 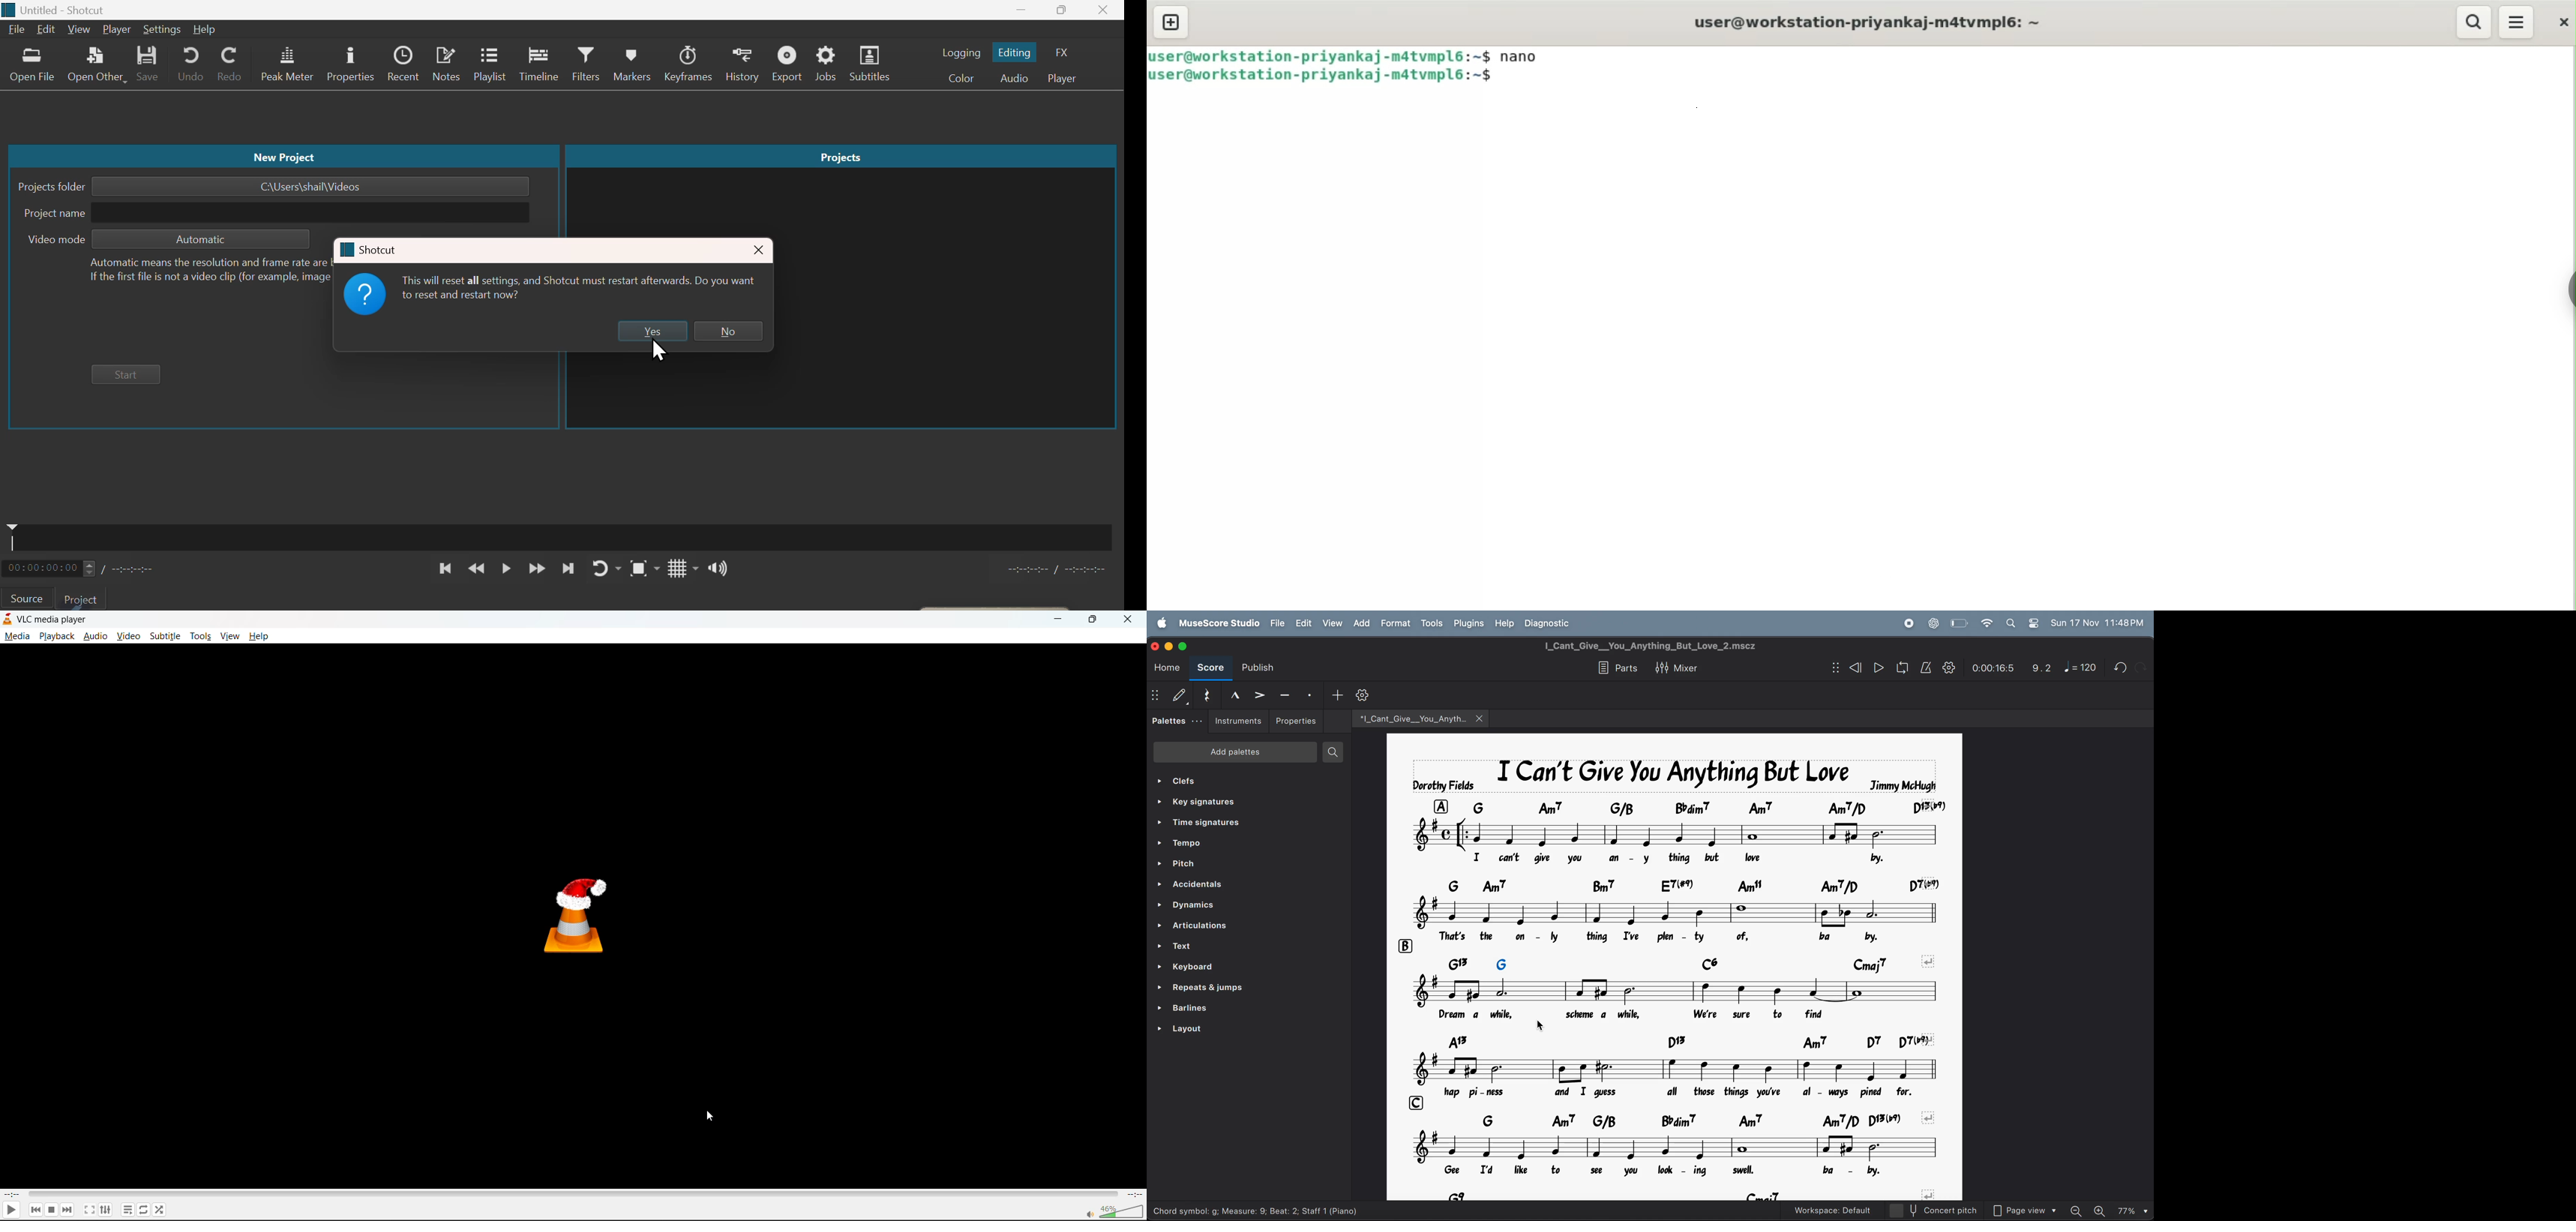 I want to click on Automatic, so click(x=202, y=240).